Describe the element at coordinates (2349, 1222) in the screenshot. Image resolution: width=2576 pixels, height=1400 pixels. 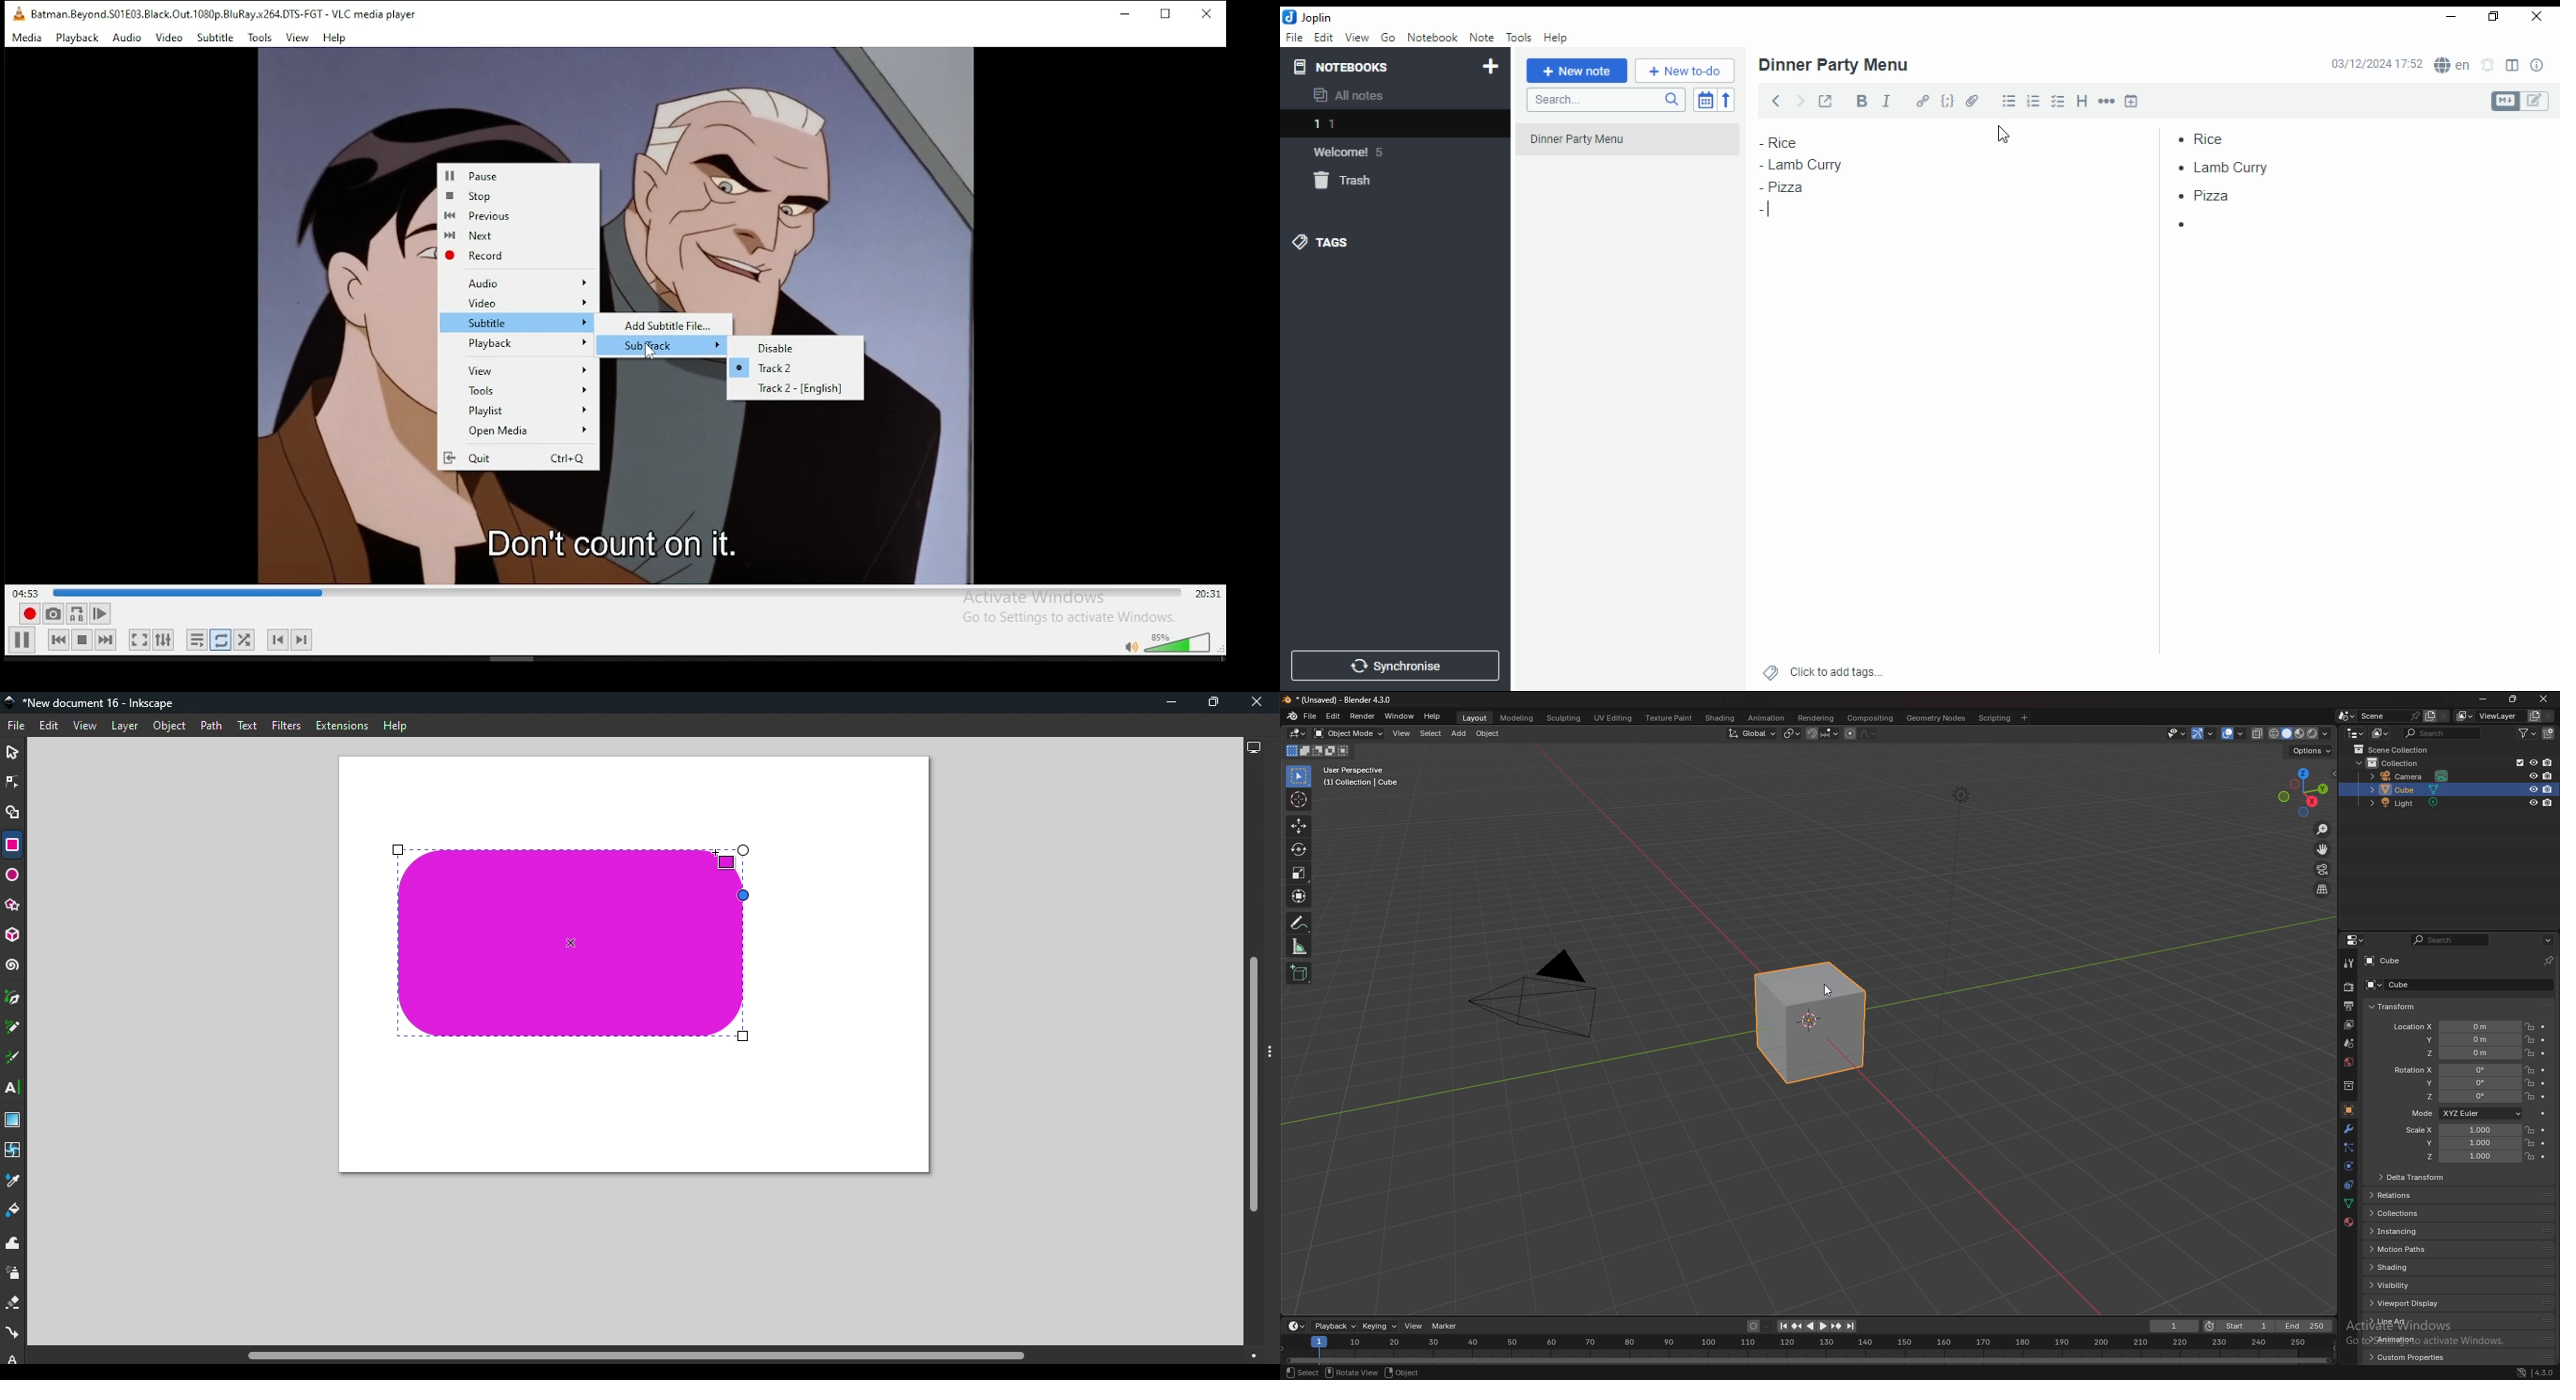
I see `material` at that location.